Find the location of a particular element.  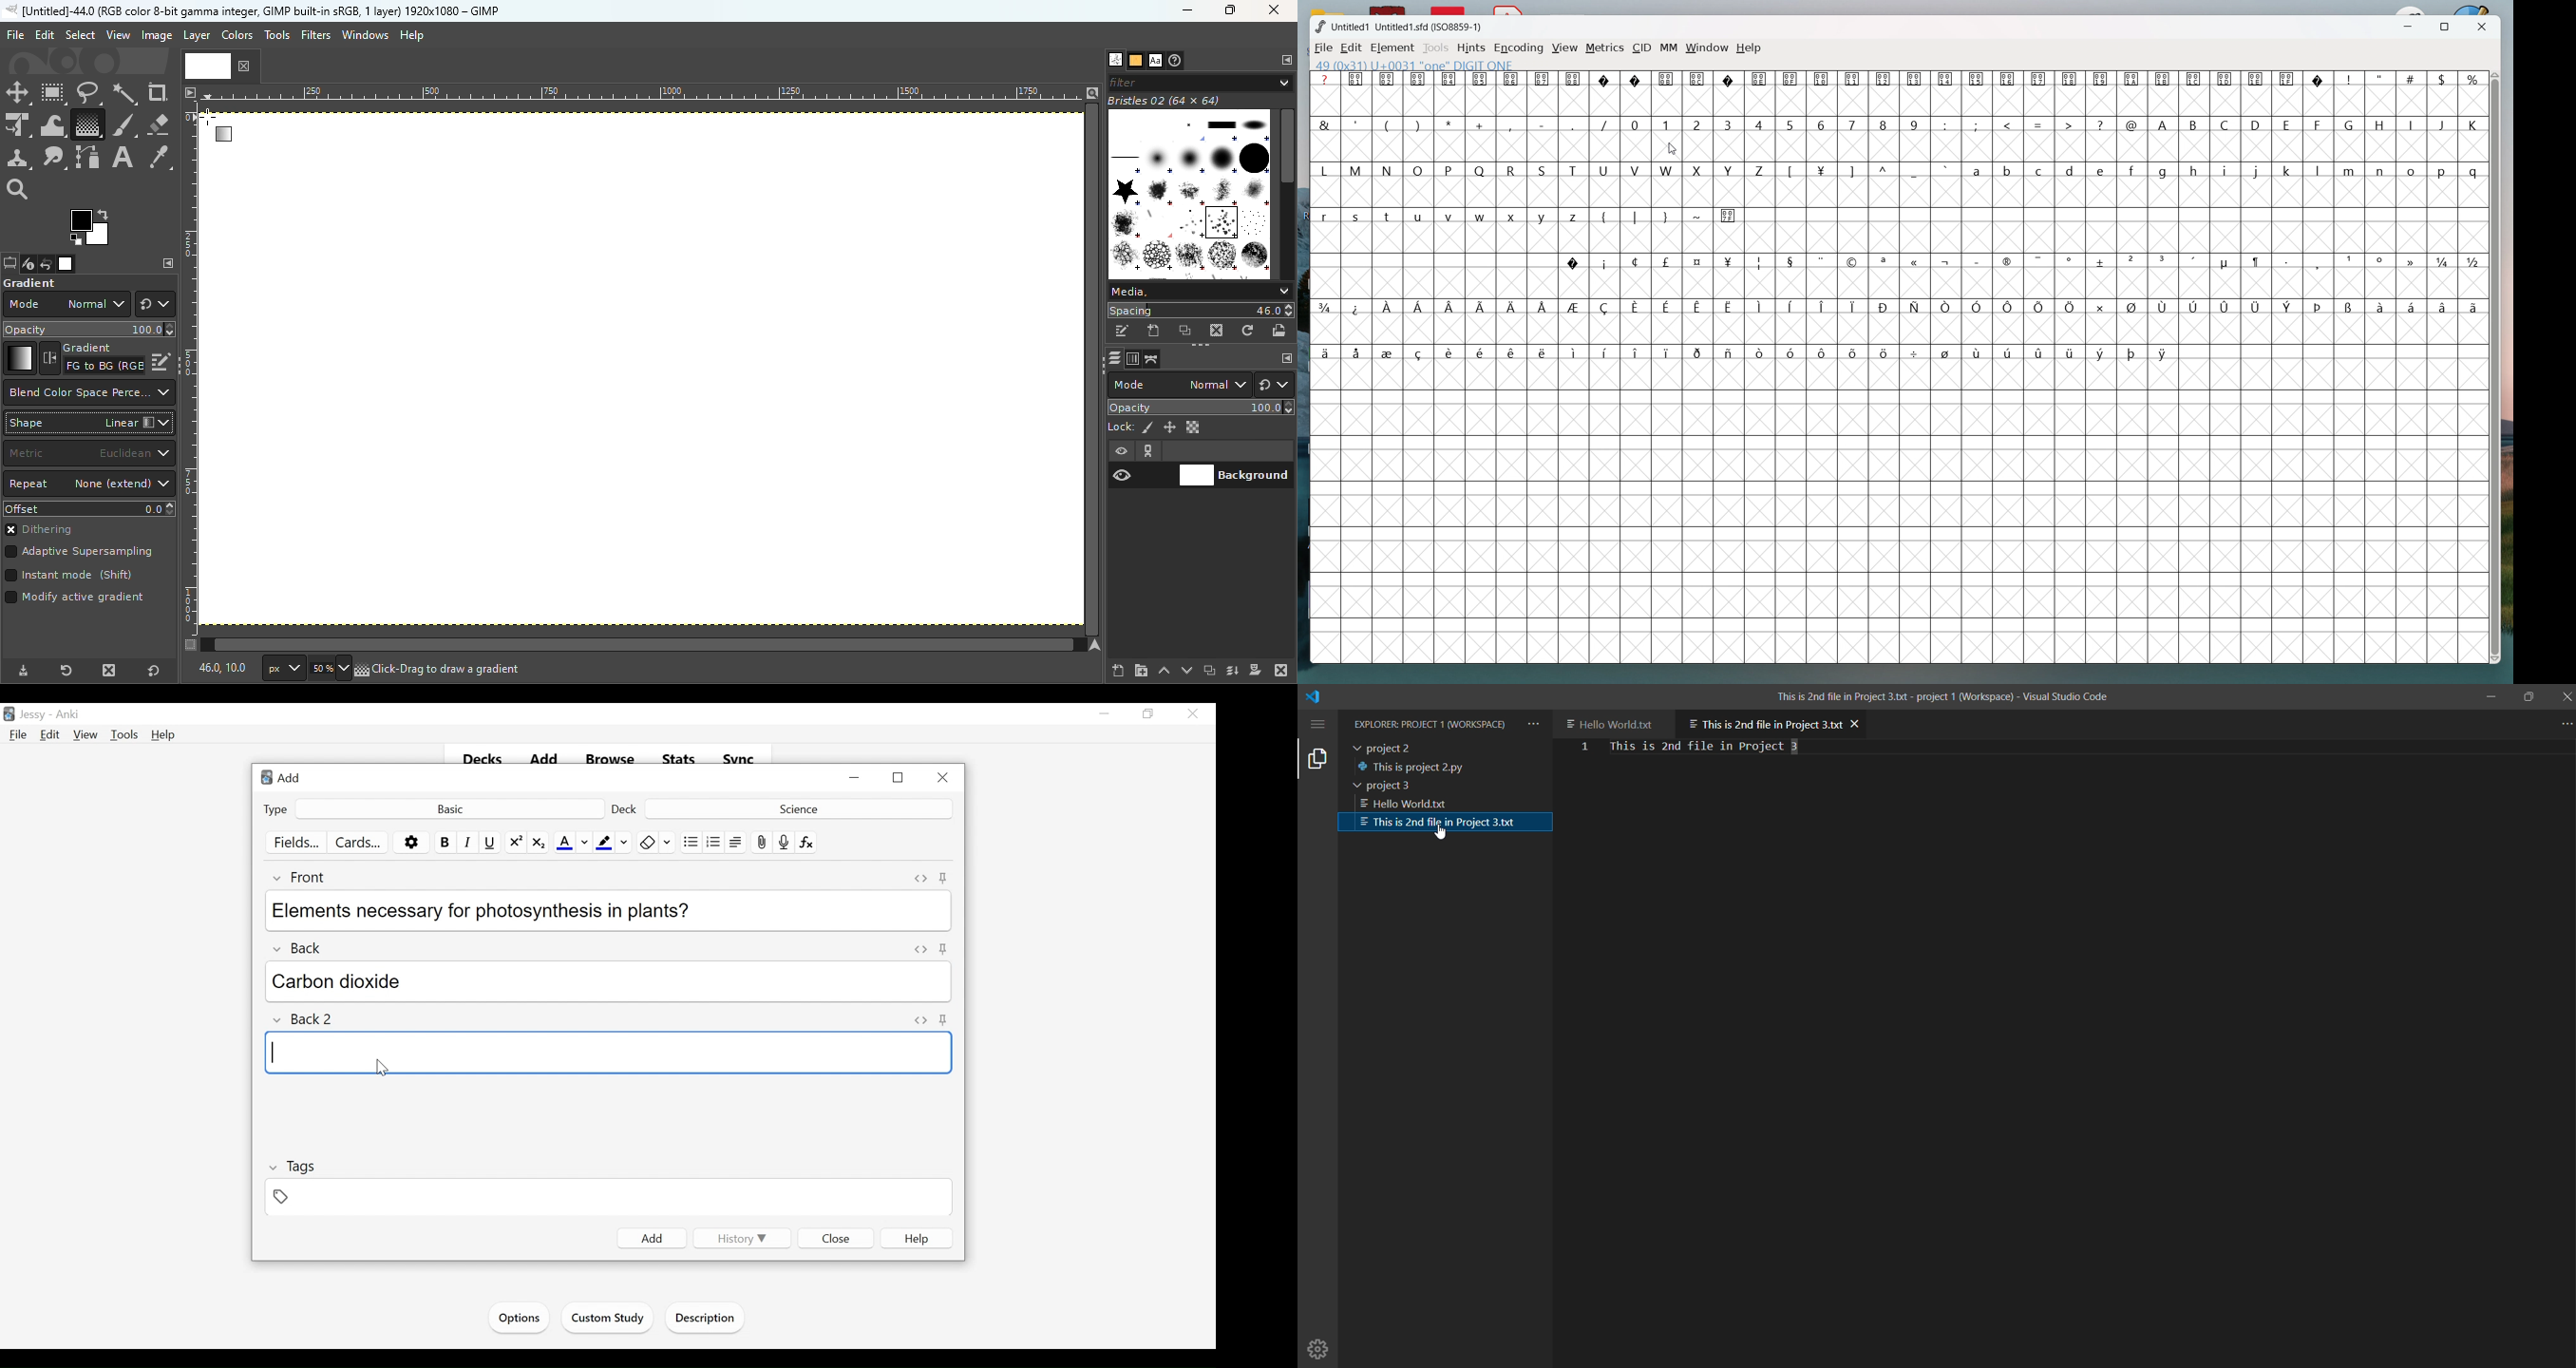

window is located at coordinates (1708, 48).